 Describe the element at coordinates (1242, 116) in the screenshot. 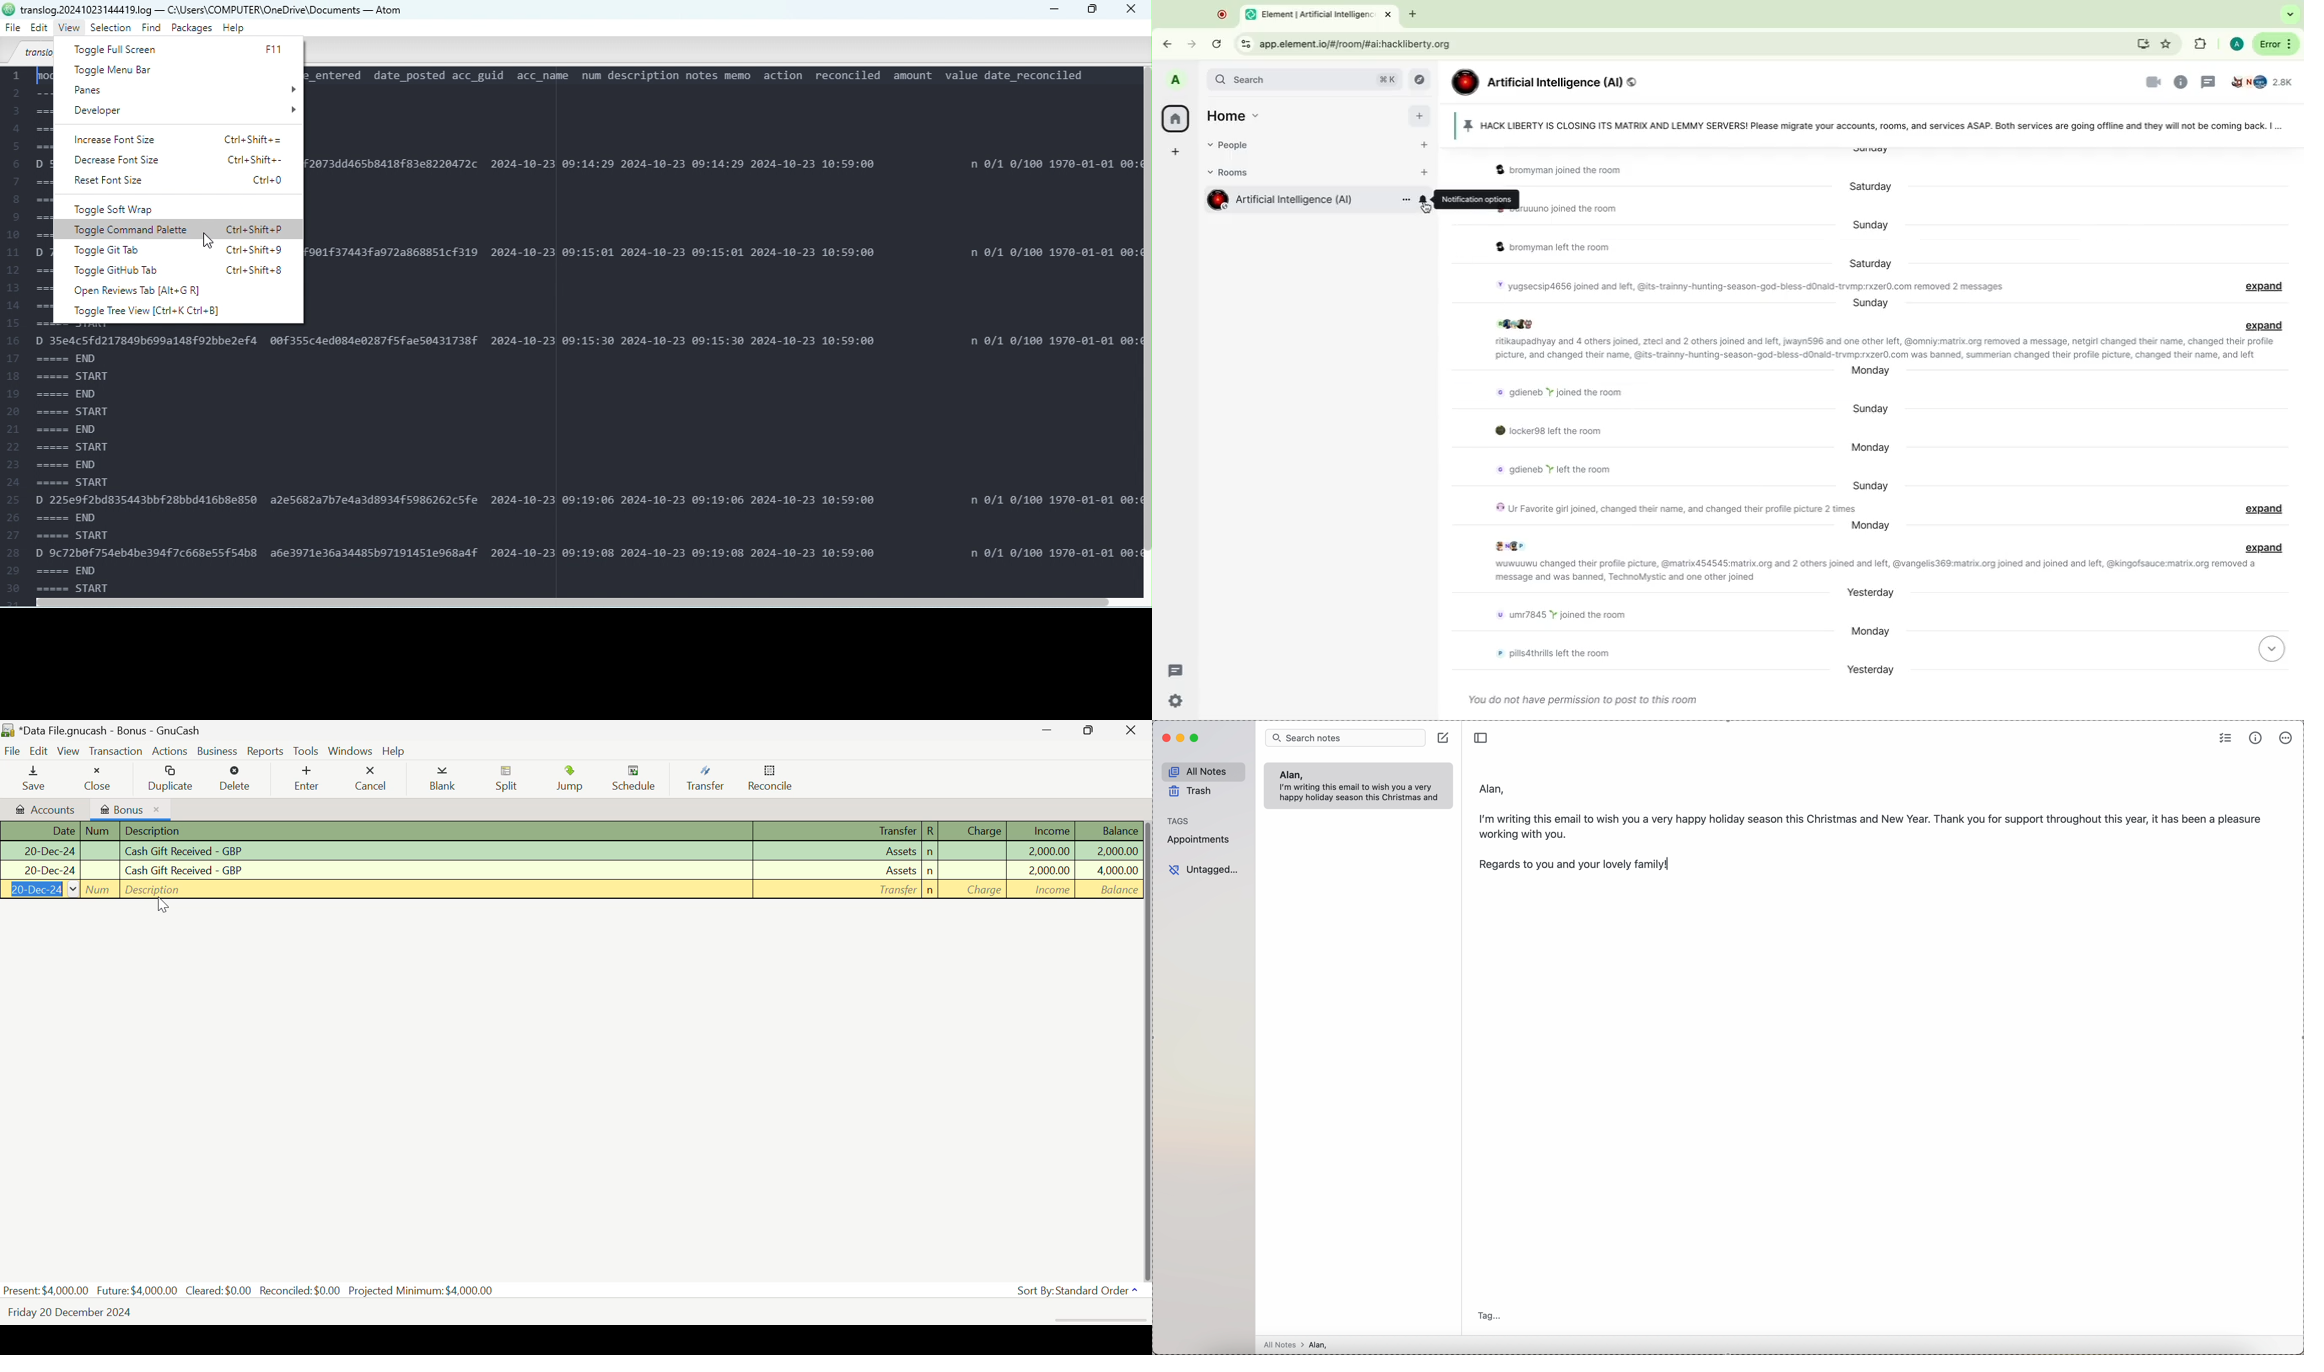

I see `Home` at that location.